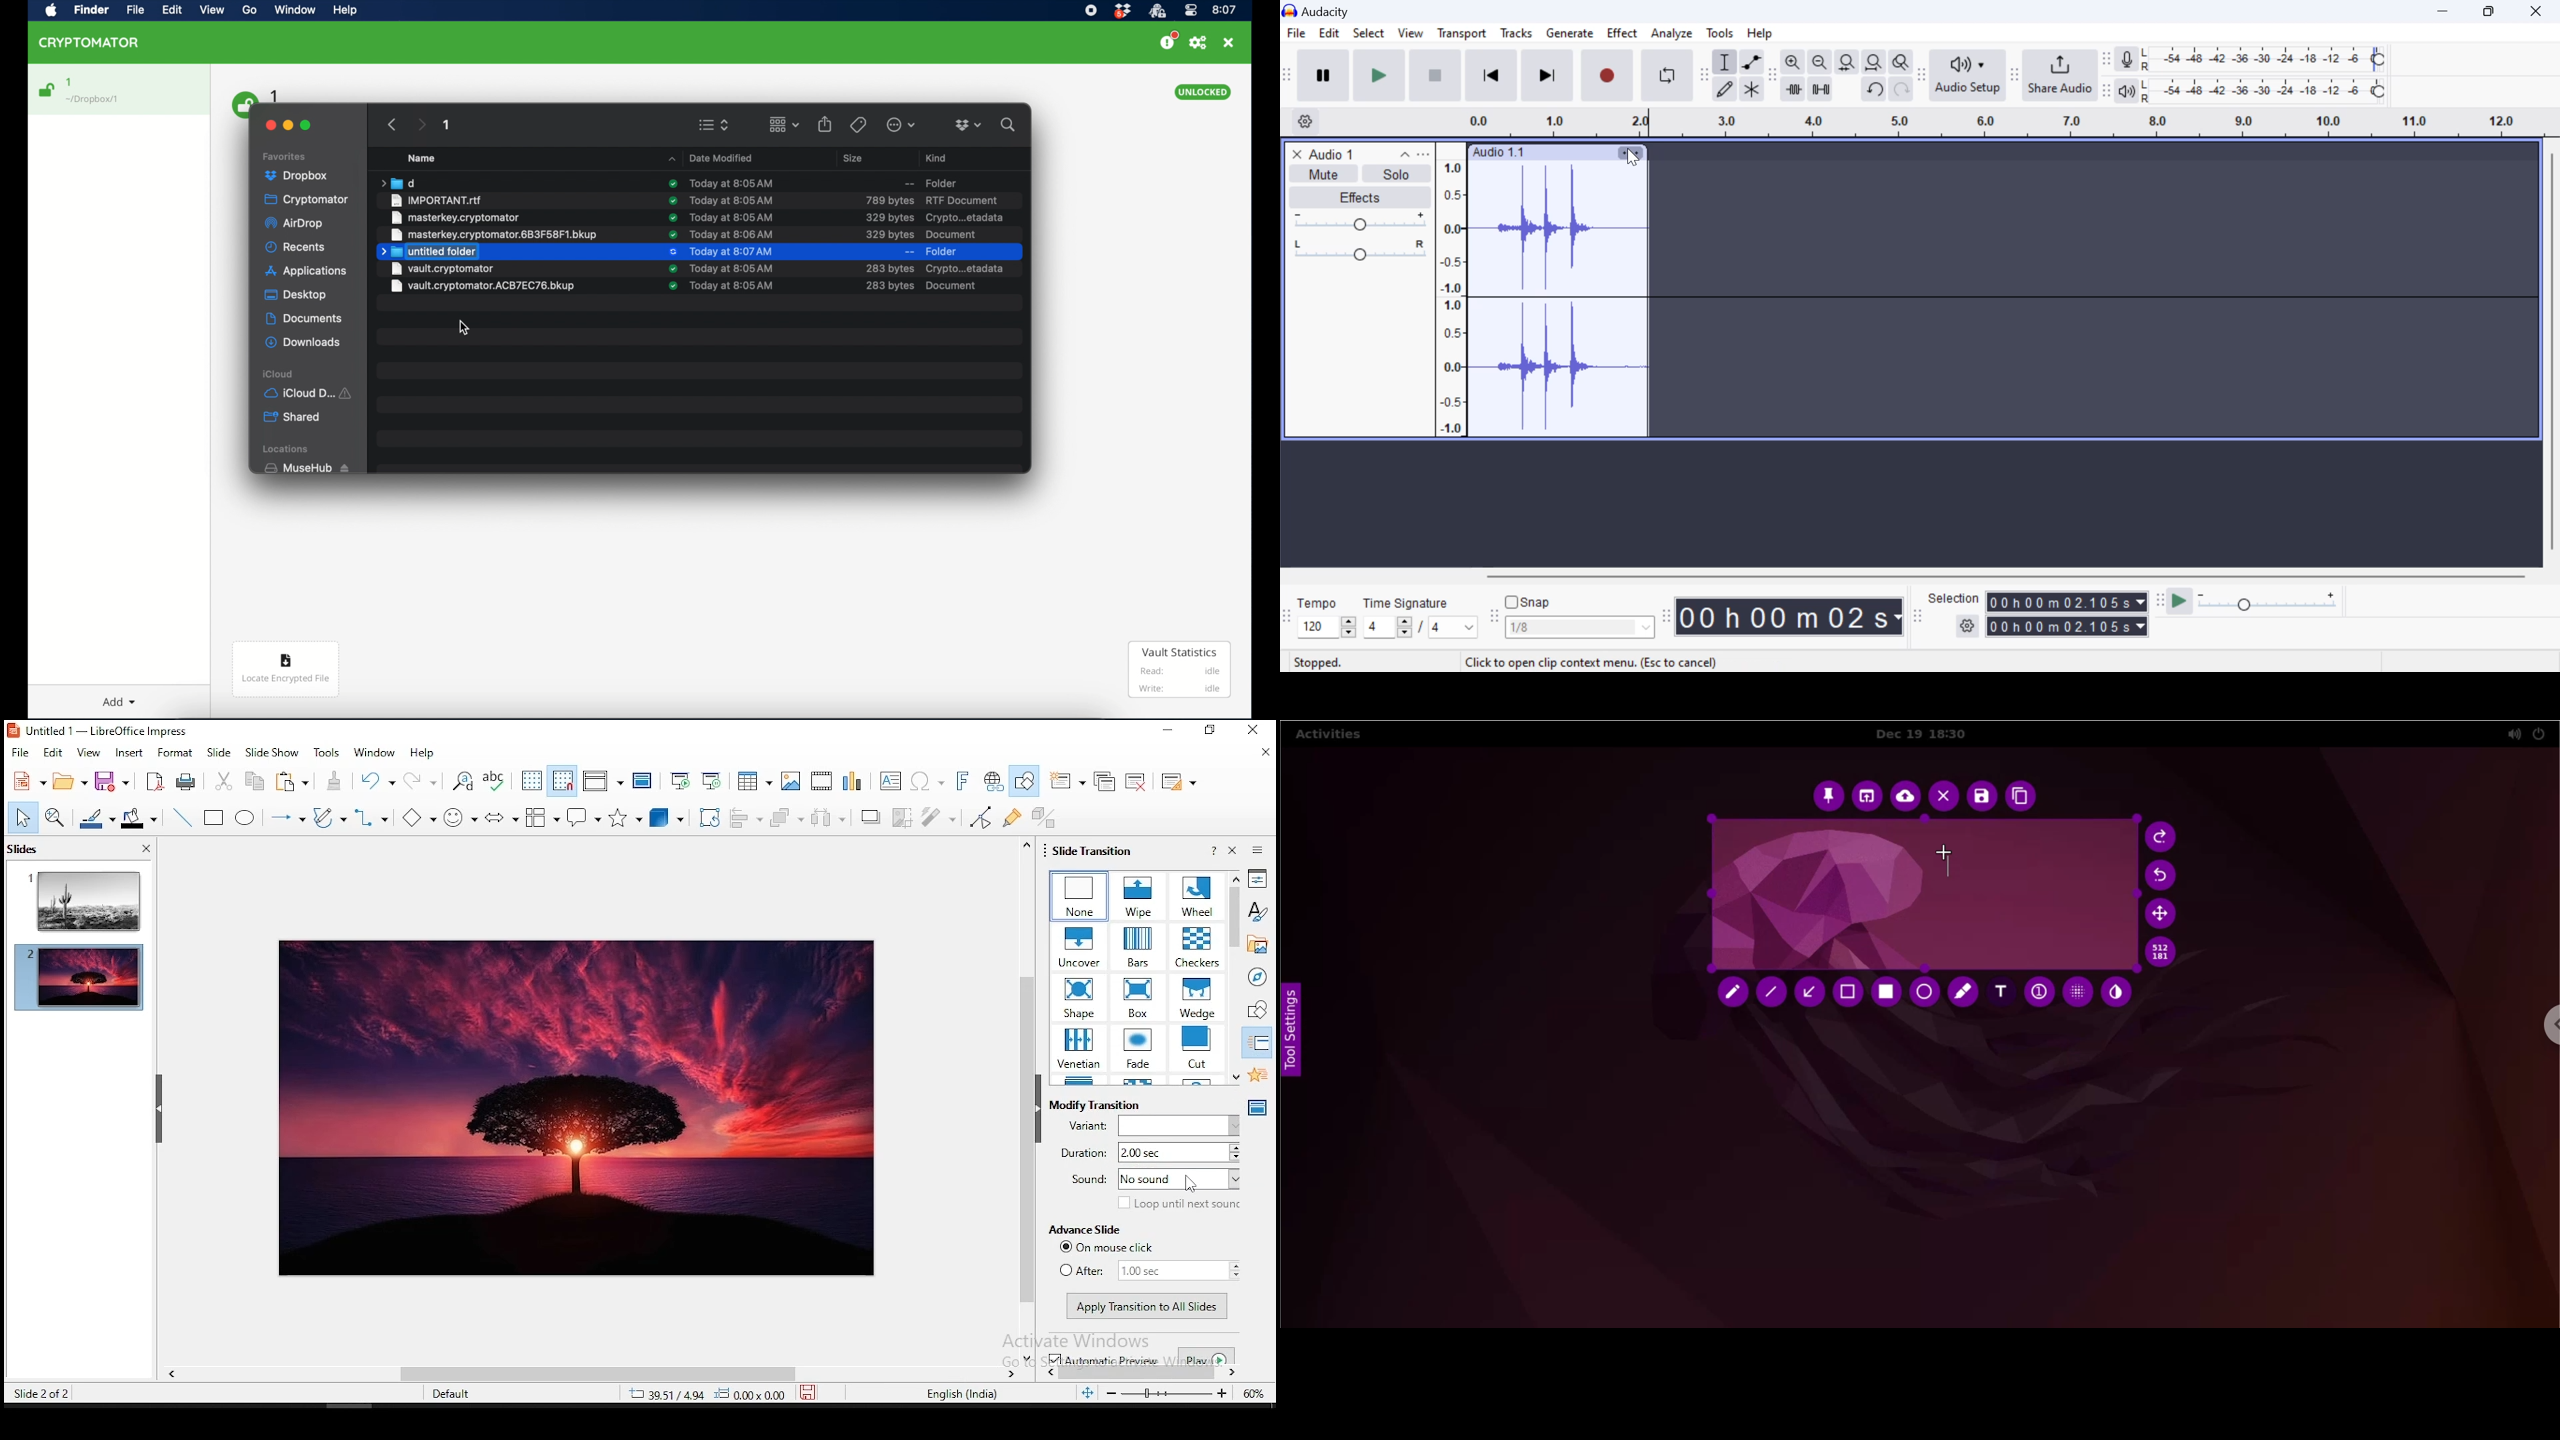  What do you see at coordinates (1043, 816) in the screenshot?
I see `toggle extrusiuon` at bounding box center [1043, 816].